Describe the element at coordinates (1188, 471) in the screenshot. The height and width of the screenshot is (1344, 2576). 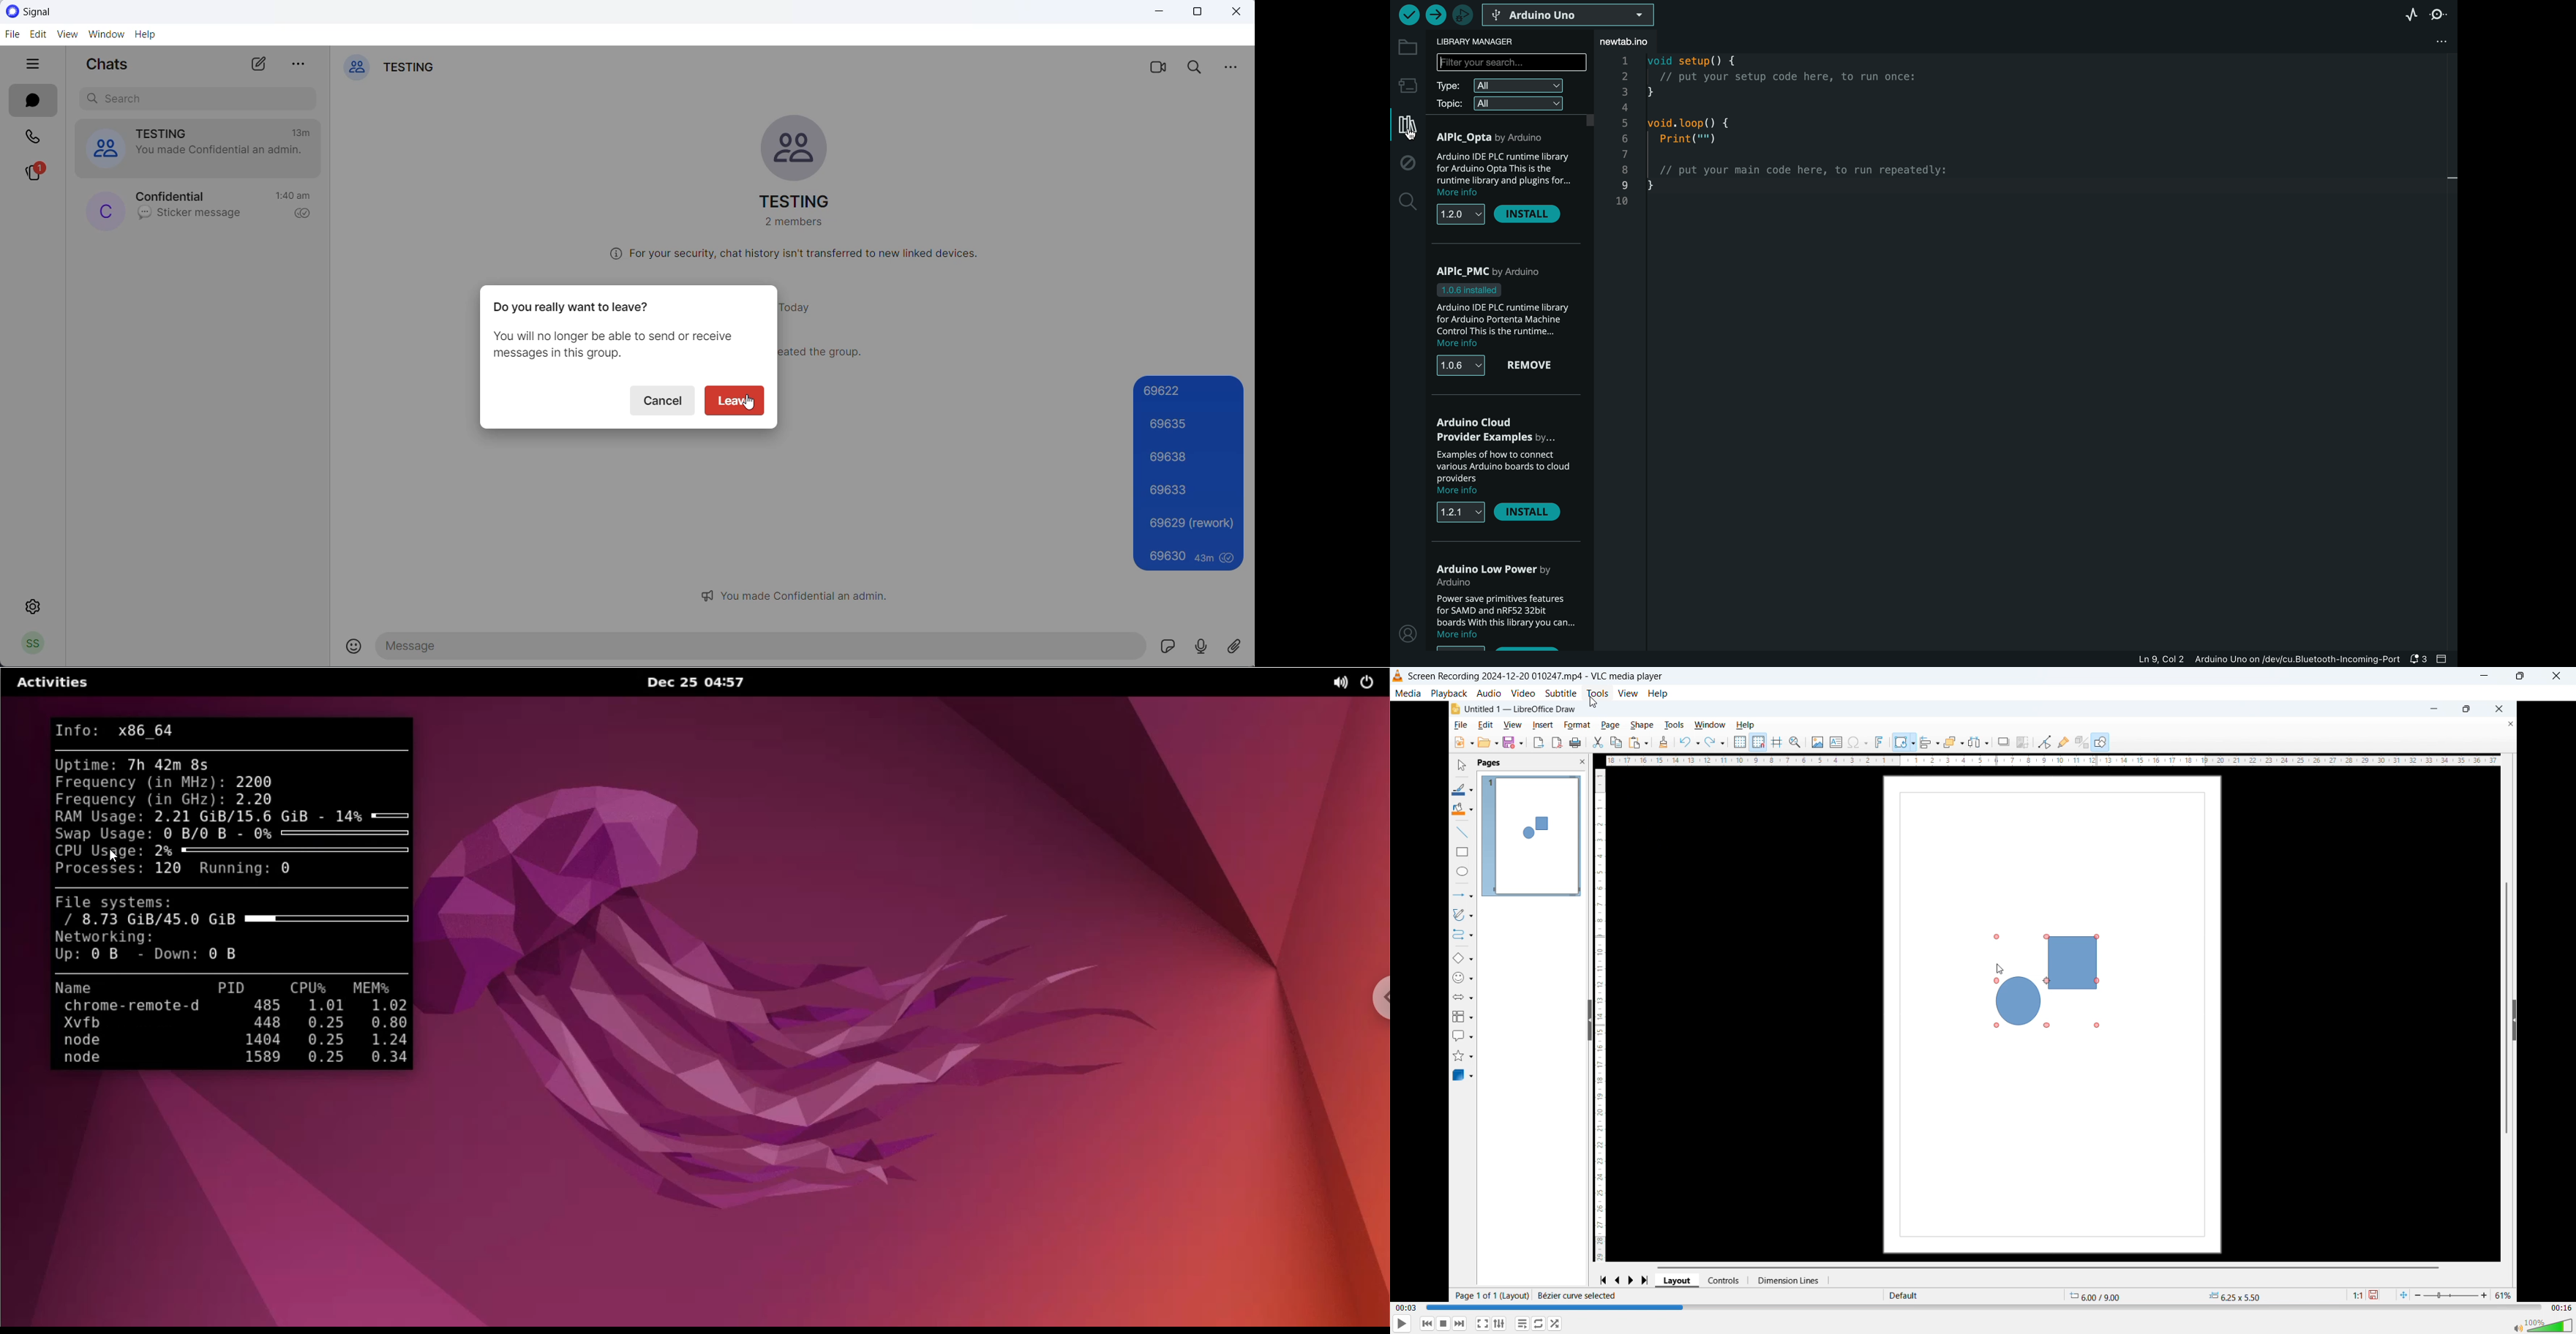
I see `69622 69635 69638 69633 69629 (rework)69630 43m seen` at that location.